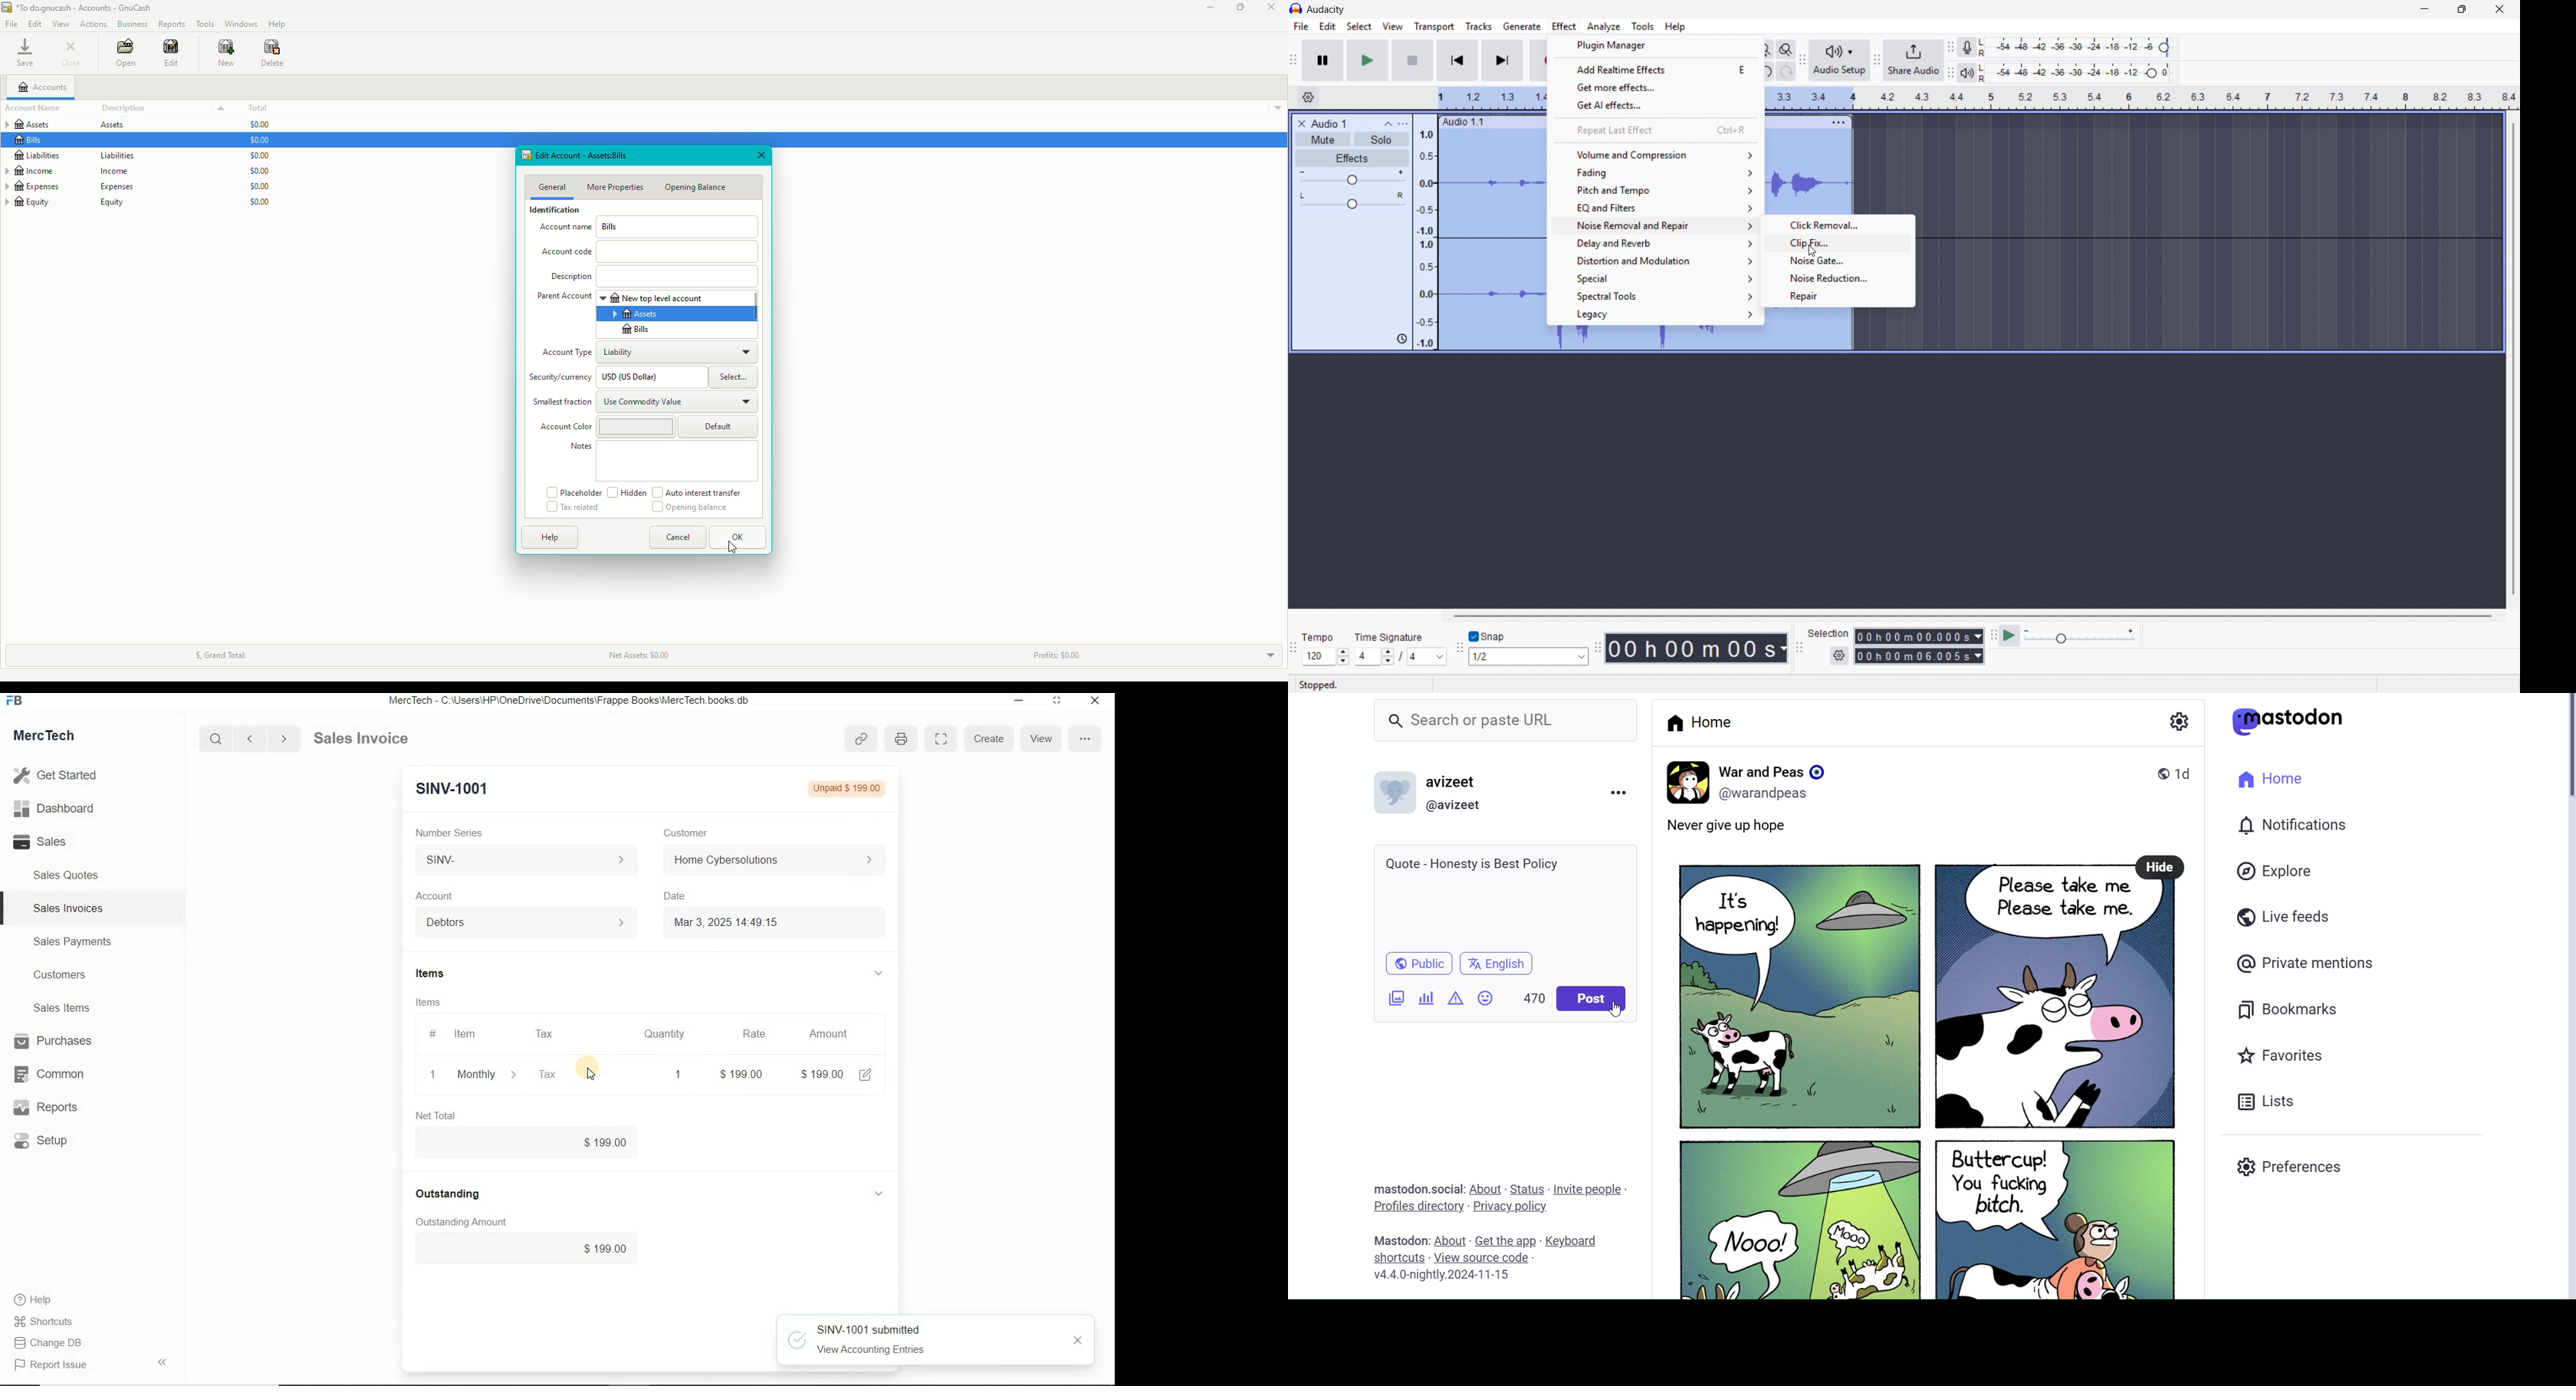  Describe the element at coordinates (252, 739) in the screenshot. I see `Go back` at that location.